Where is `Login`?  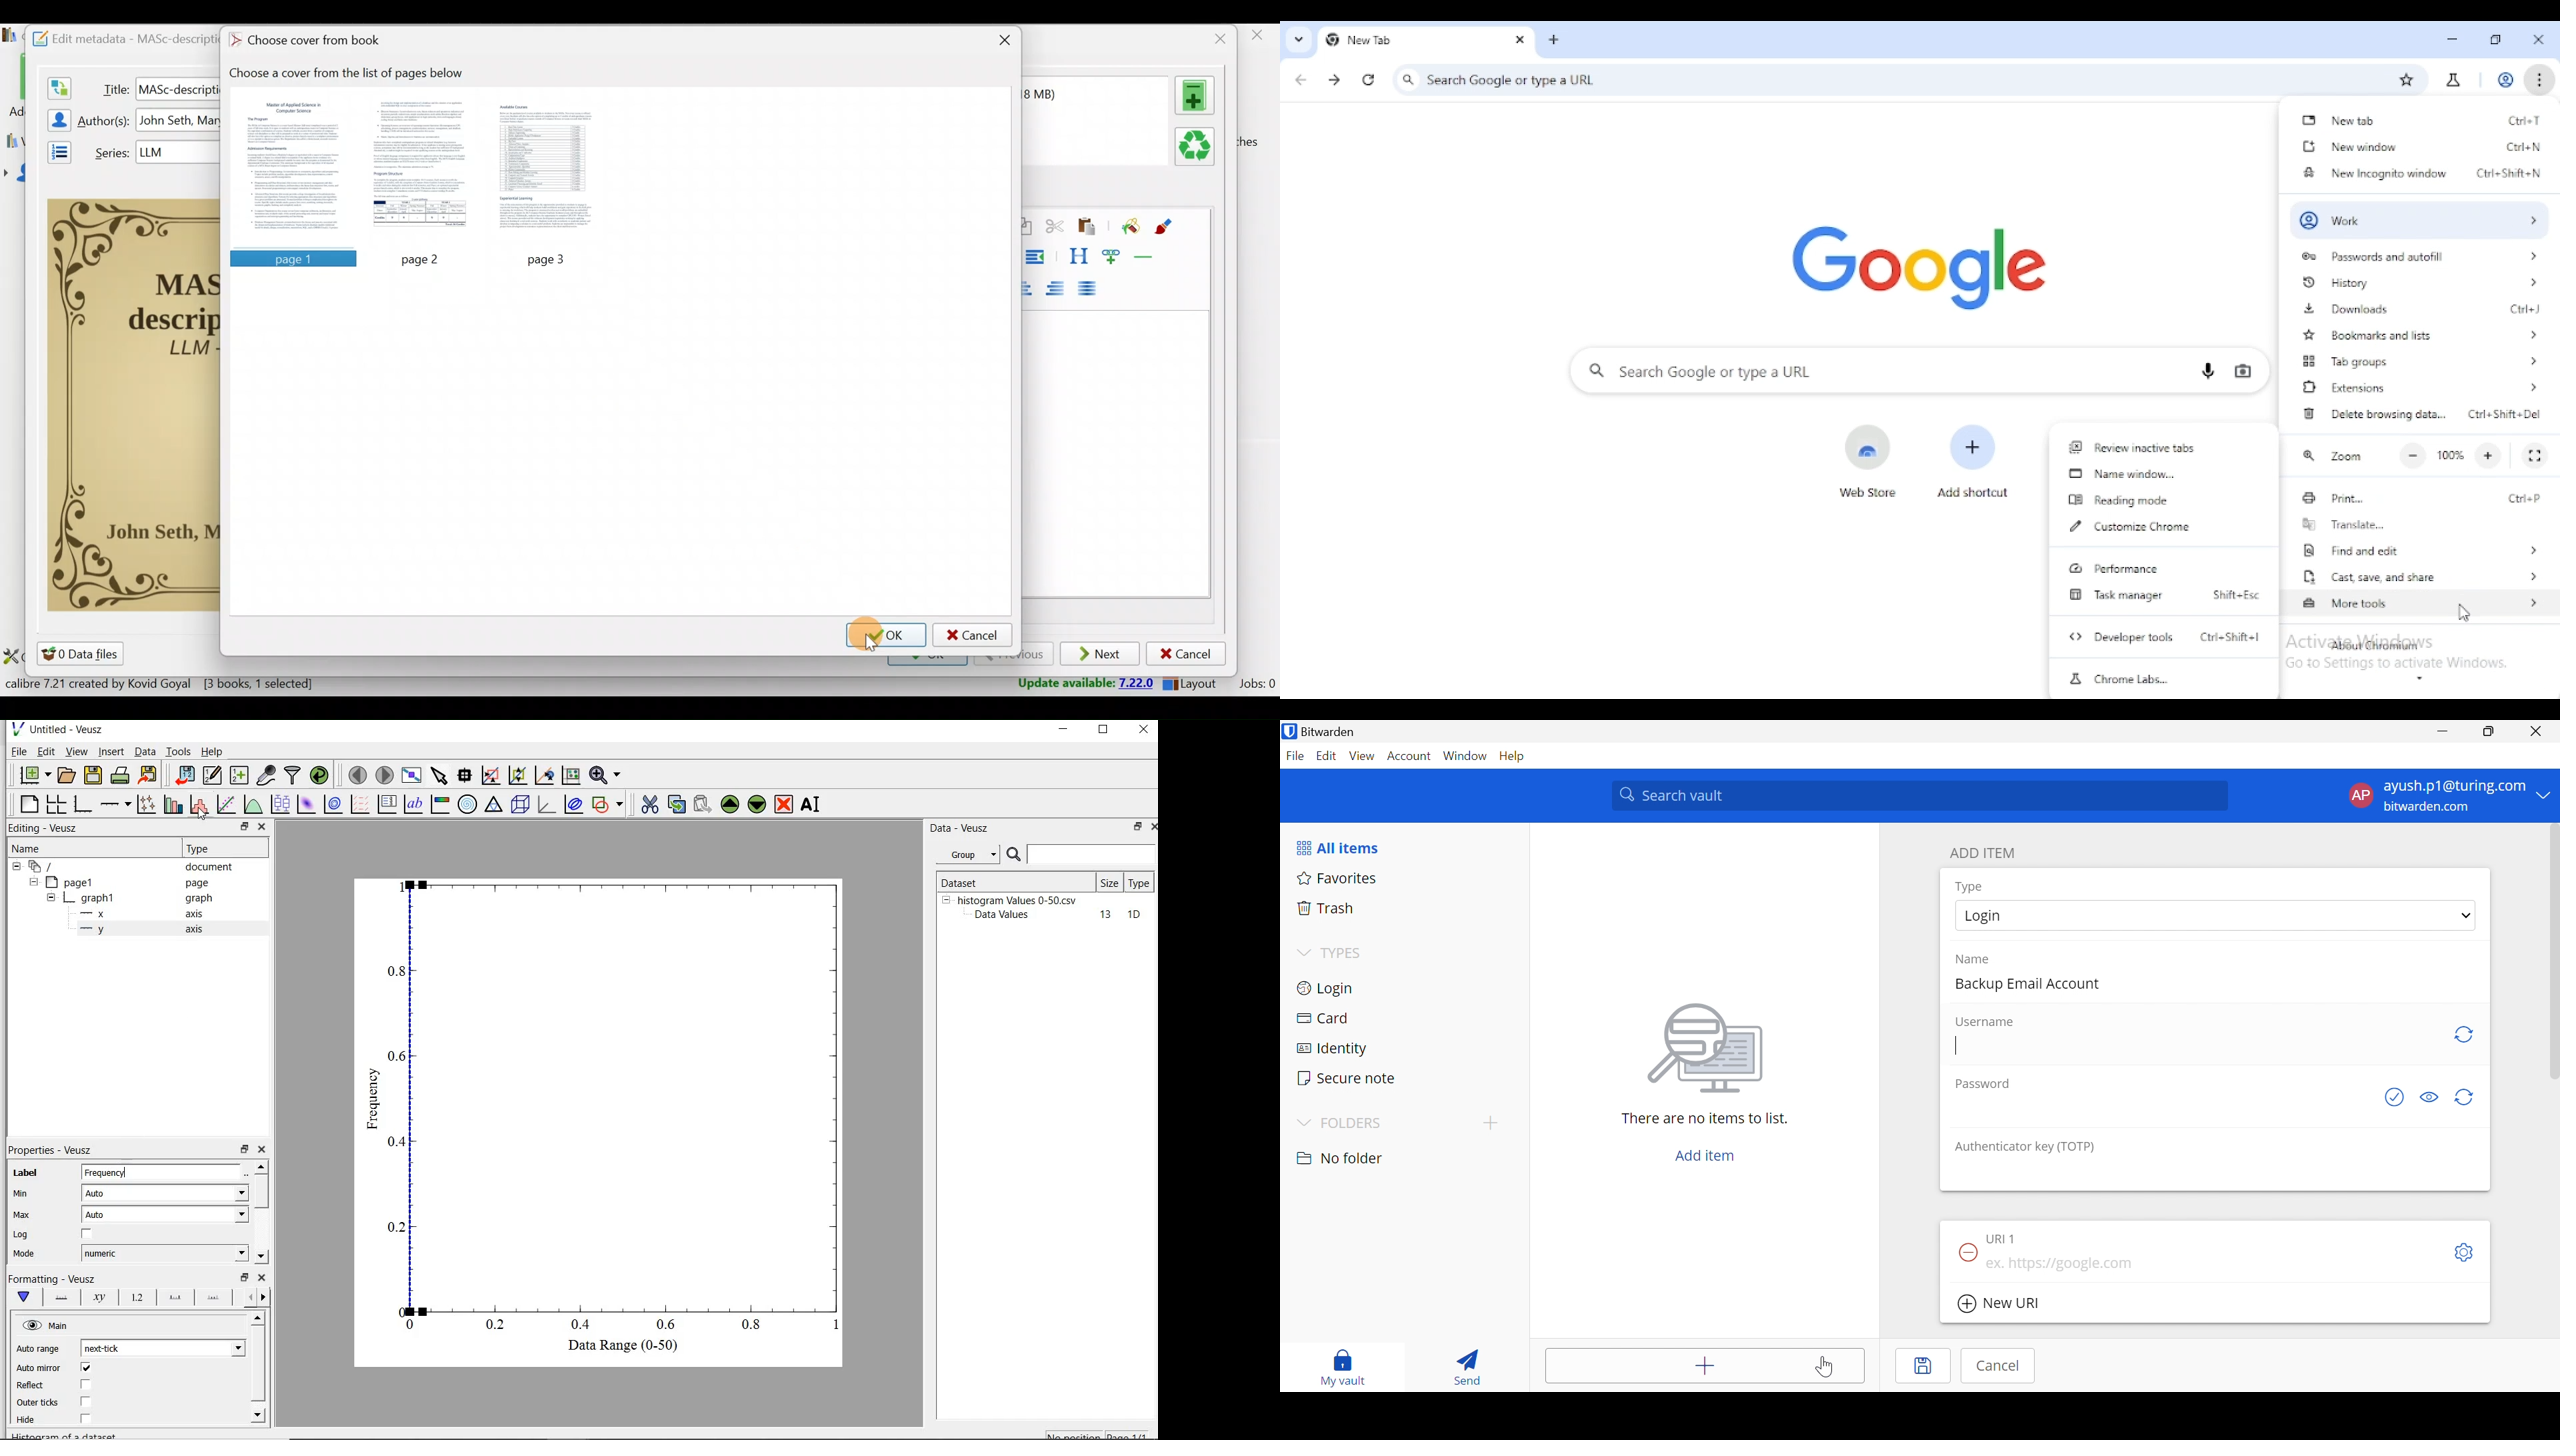 Login is located at coordinates (1982, 916).